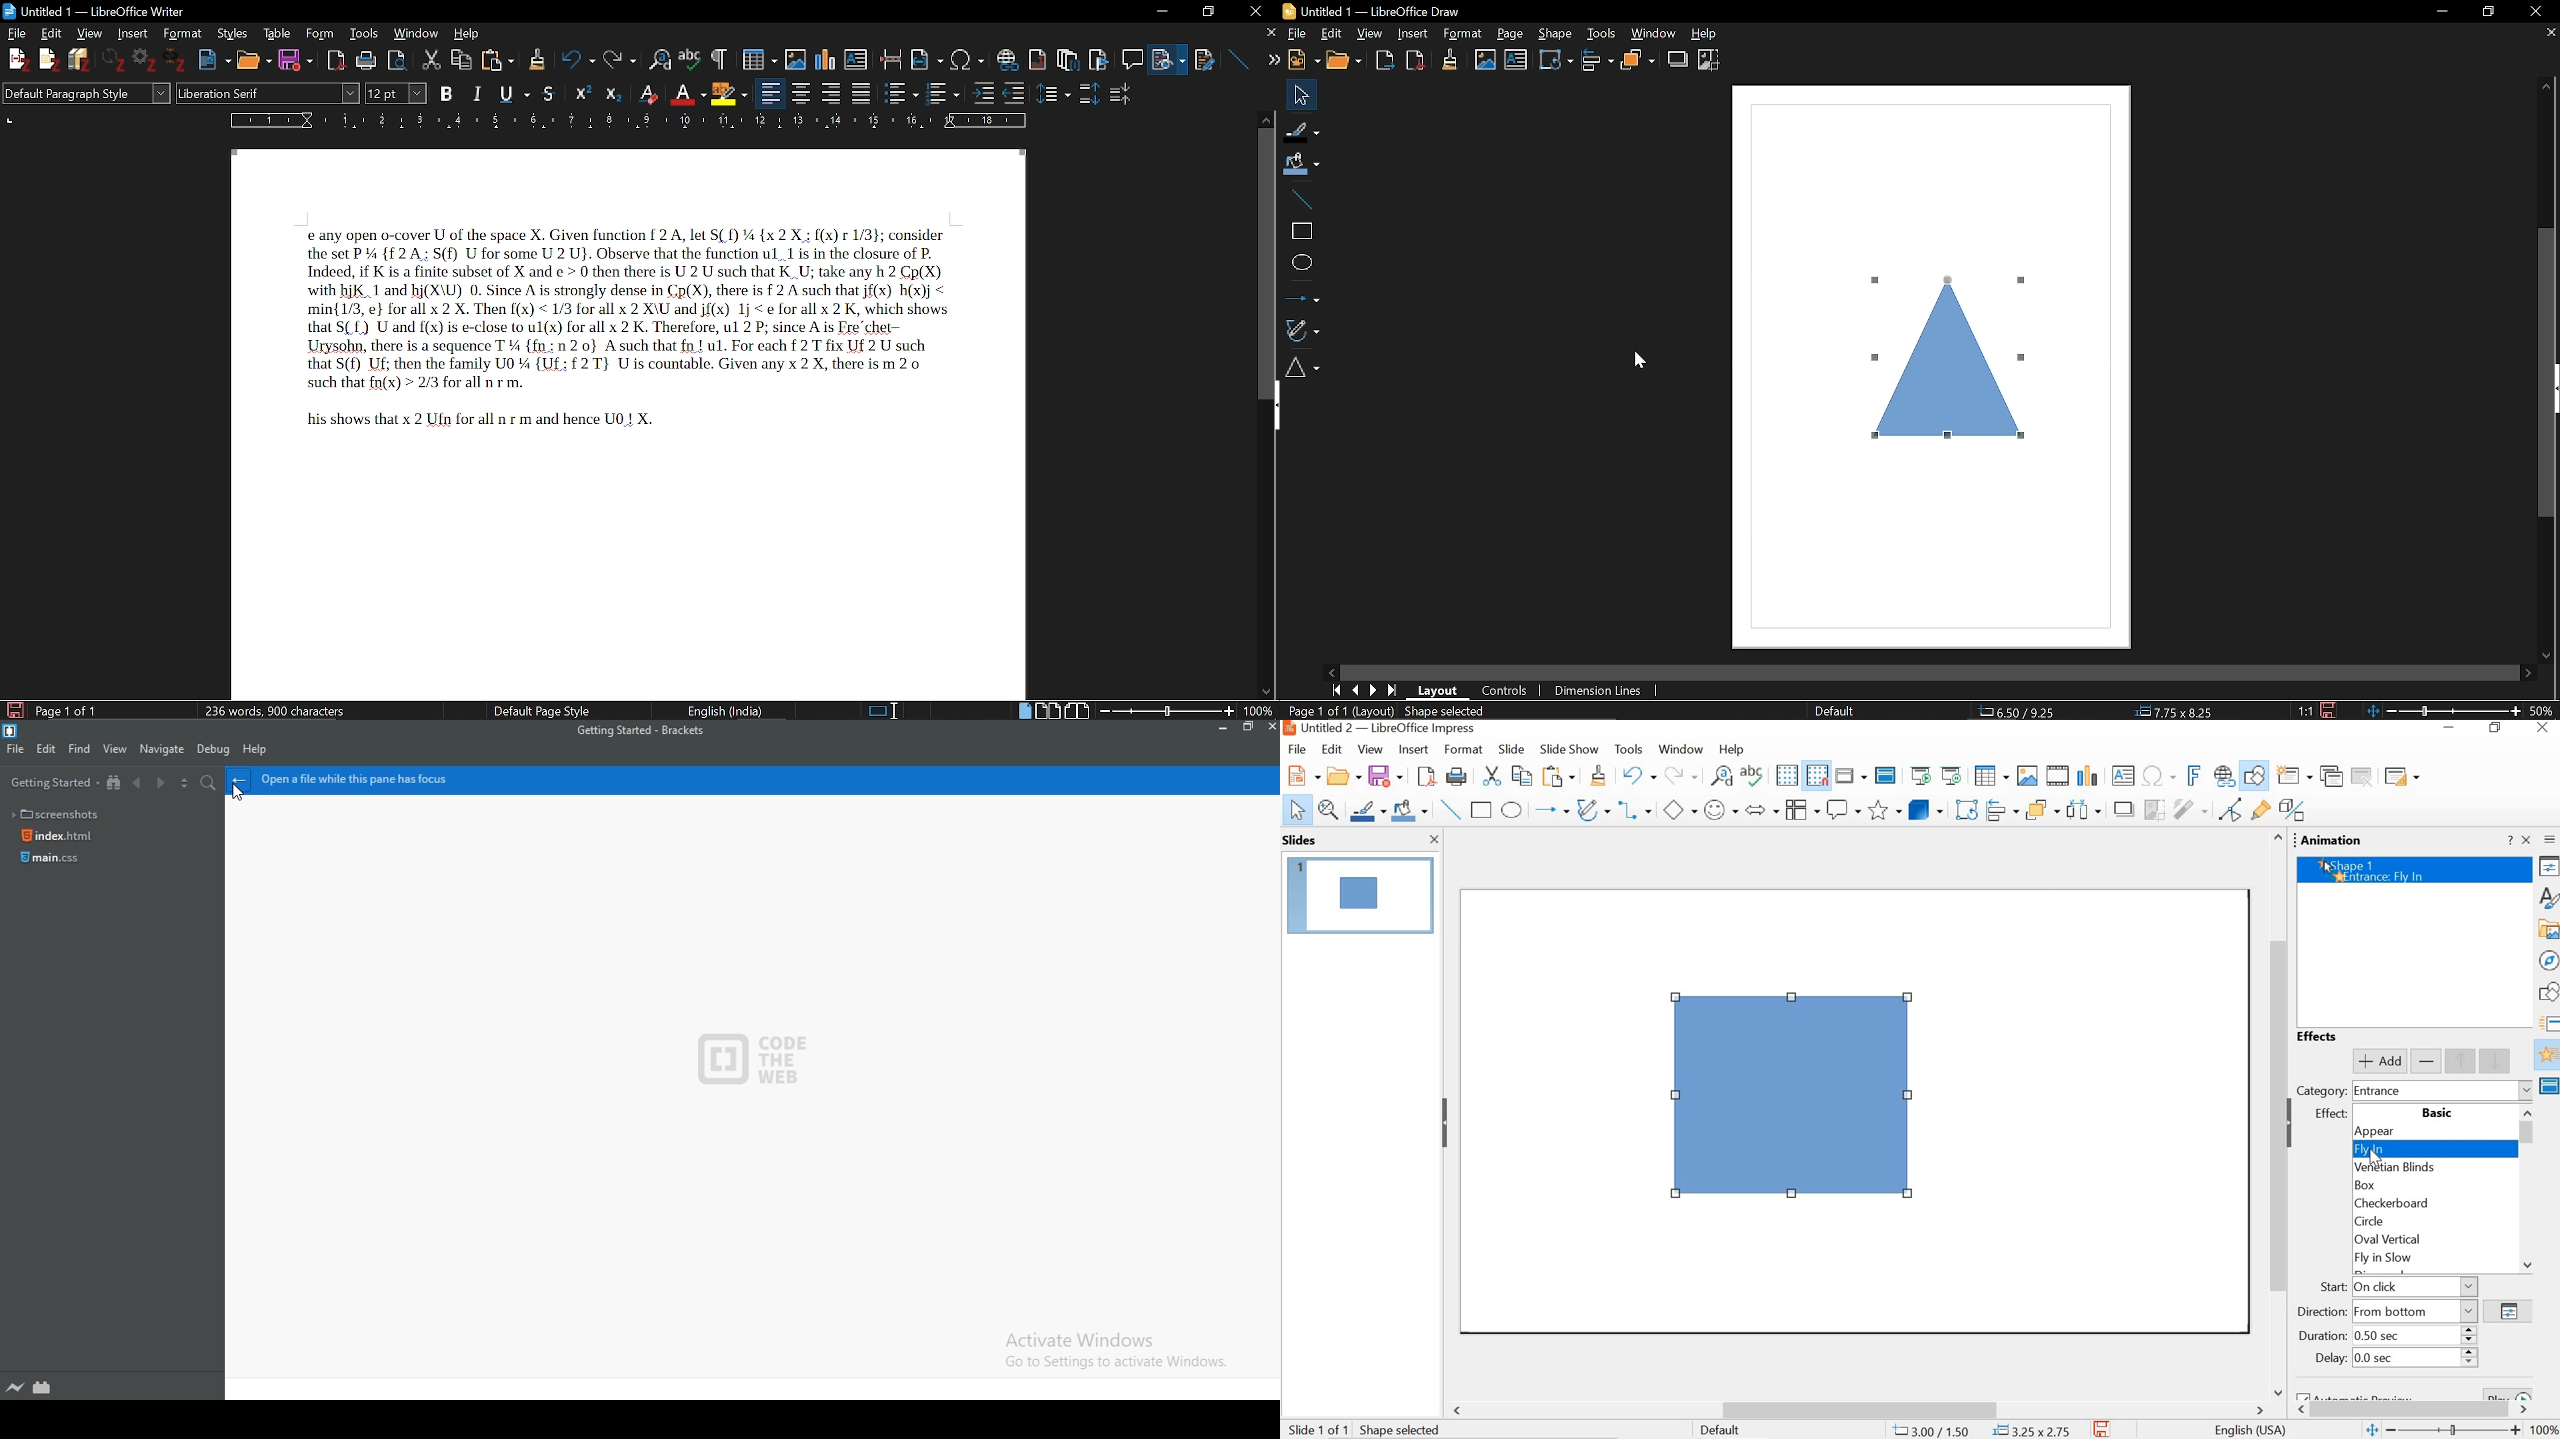 The height and width of the screenshot is (1456, 2576). Describe the element at coordinates (2379, 1158) in the screenshot. I see `Cursor` at that location.